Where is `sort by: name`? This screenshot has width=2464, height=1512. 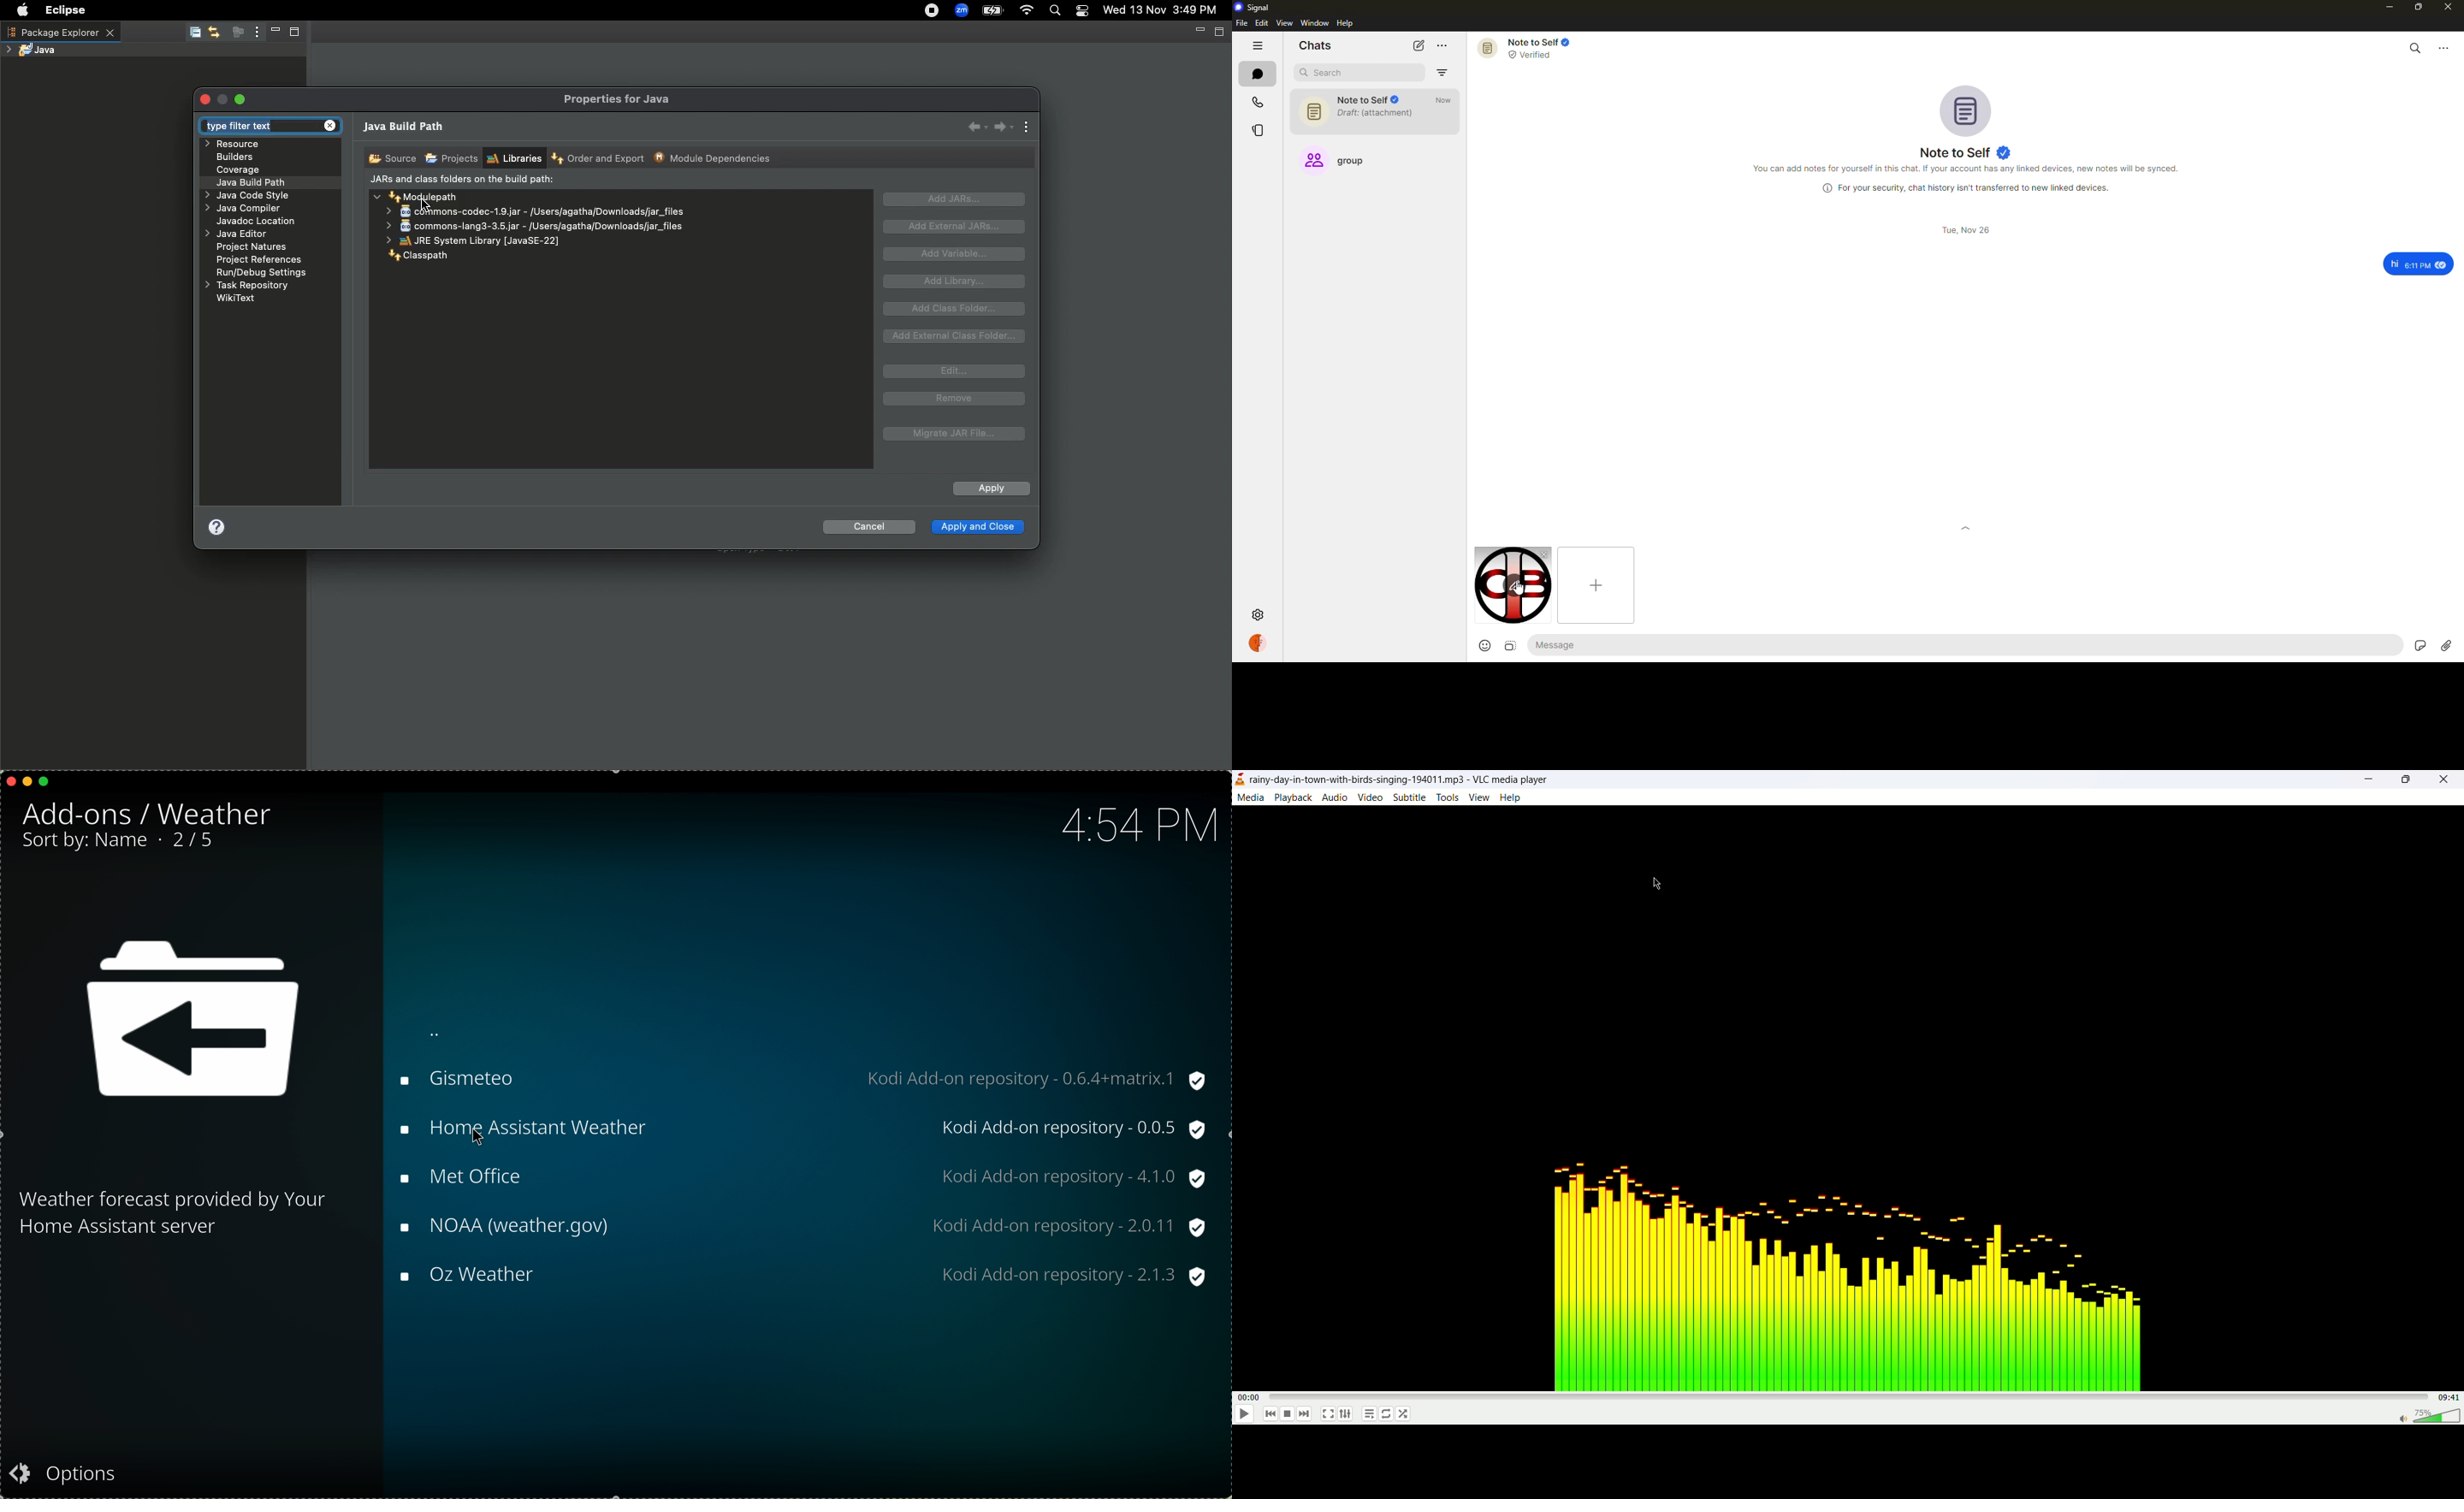
sort by: name is located at coordinates (85, 842).